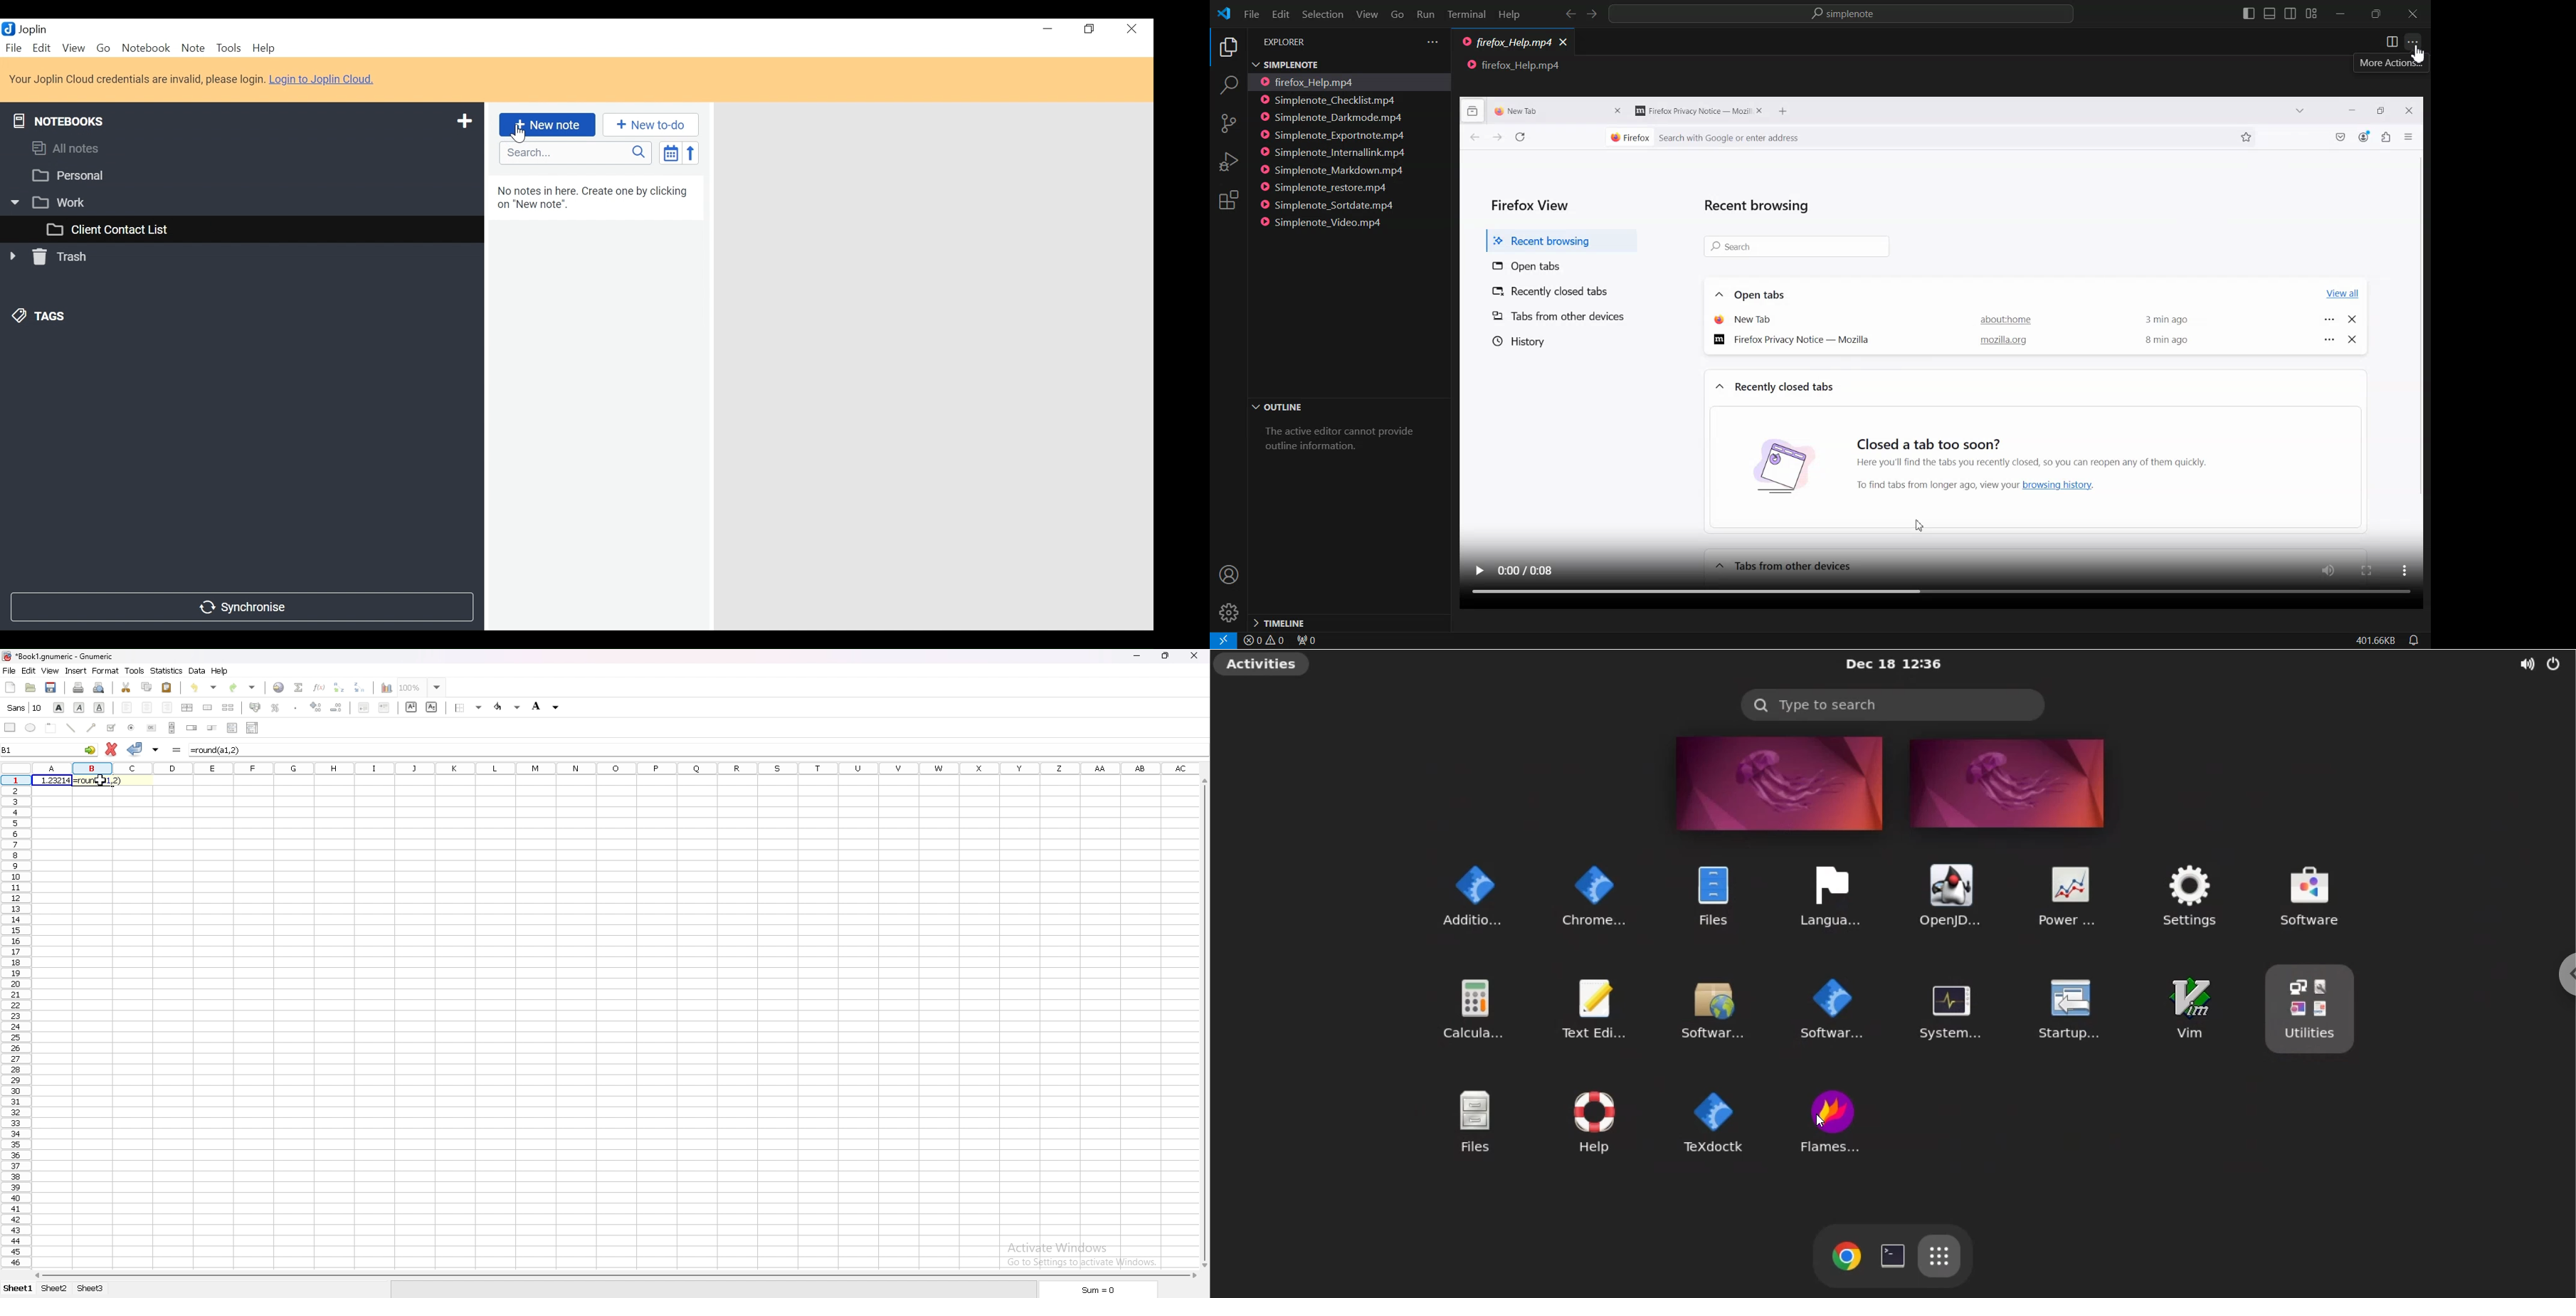  I want to click on increase decimals, so click(316, 707).